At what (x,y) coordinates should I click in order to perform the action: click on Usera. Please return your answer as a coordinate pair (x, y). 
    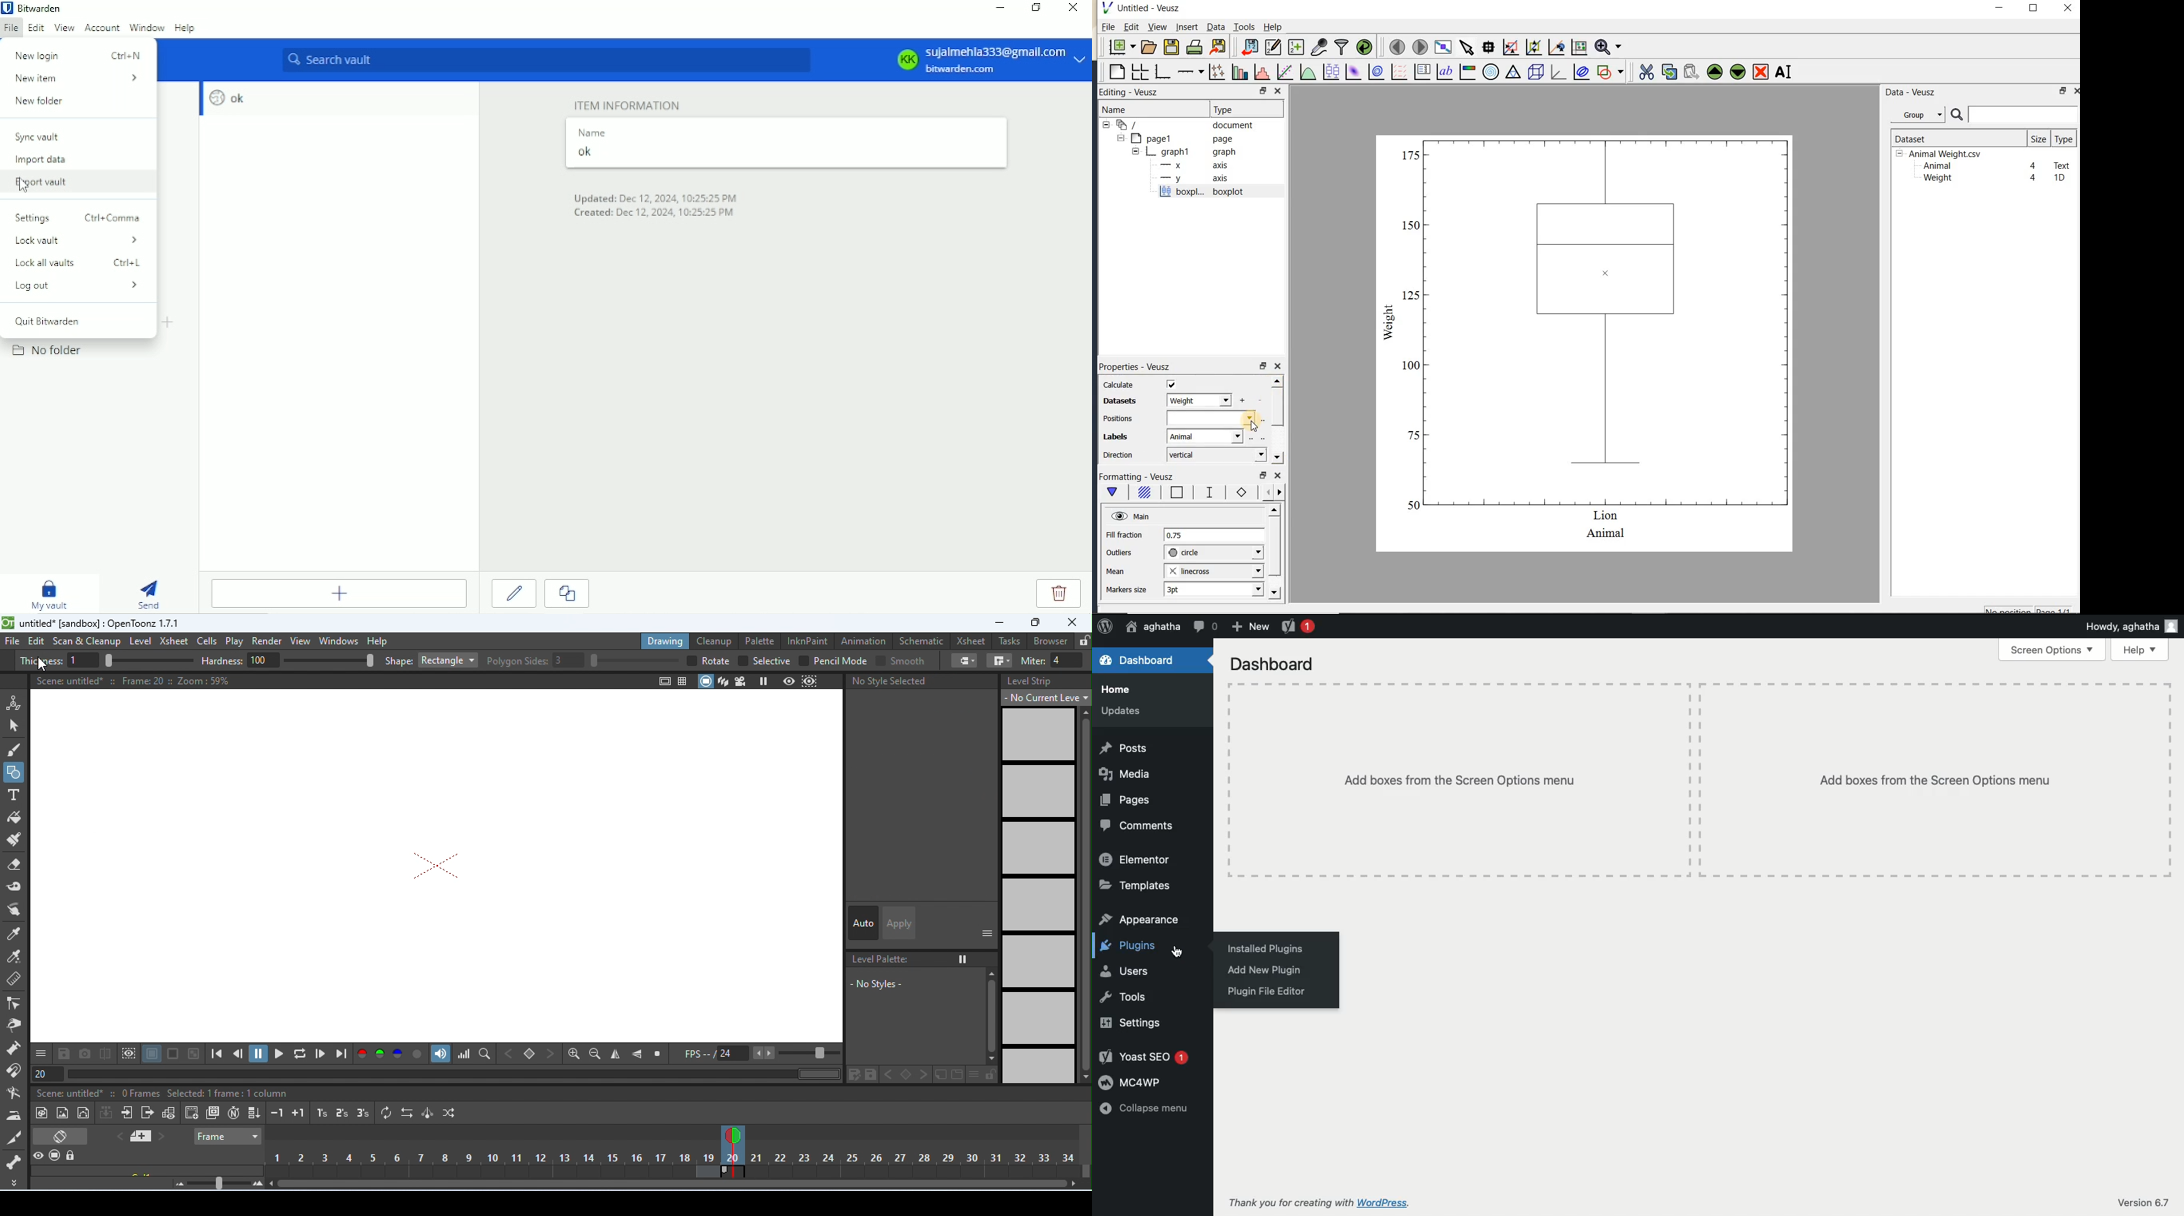
    Looking at the image, I should click on (1153, 628).